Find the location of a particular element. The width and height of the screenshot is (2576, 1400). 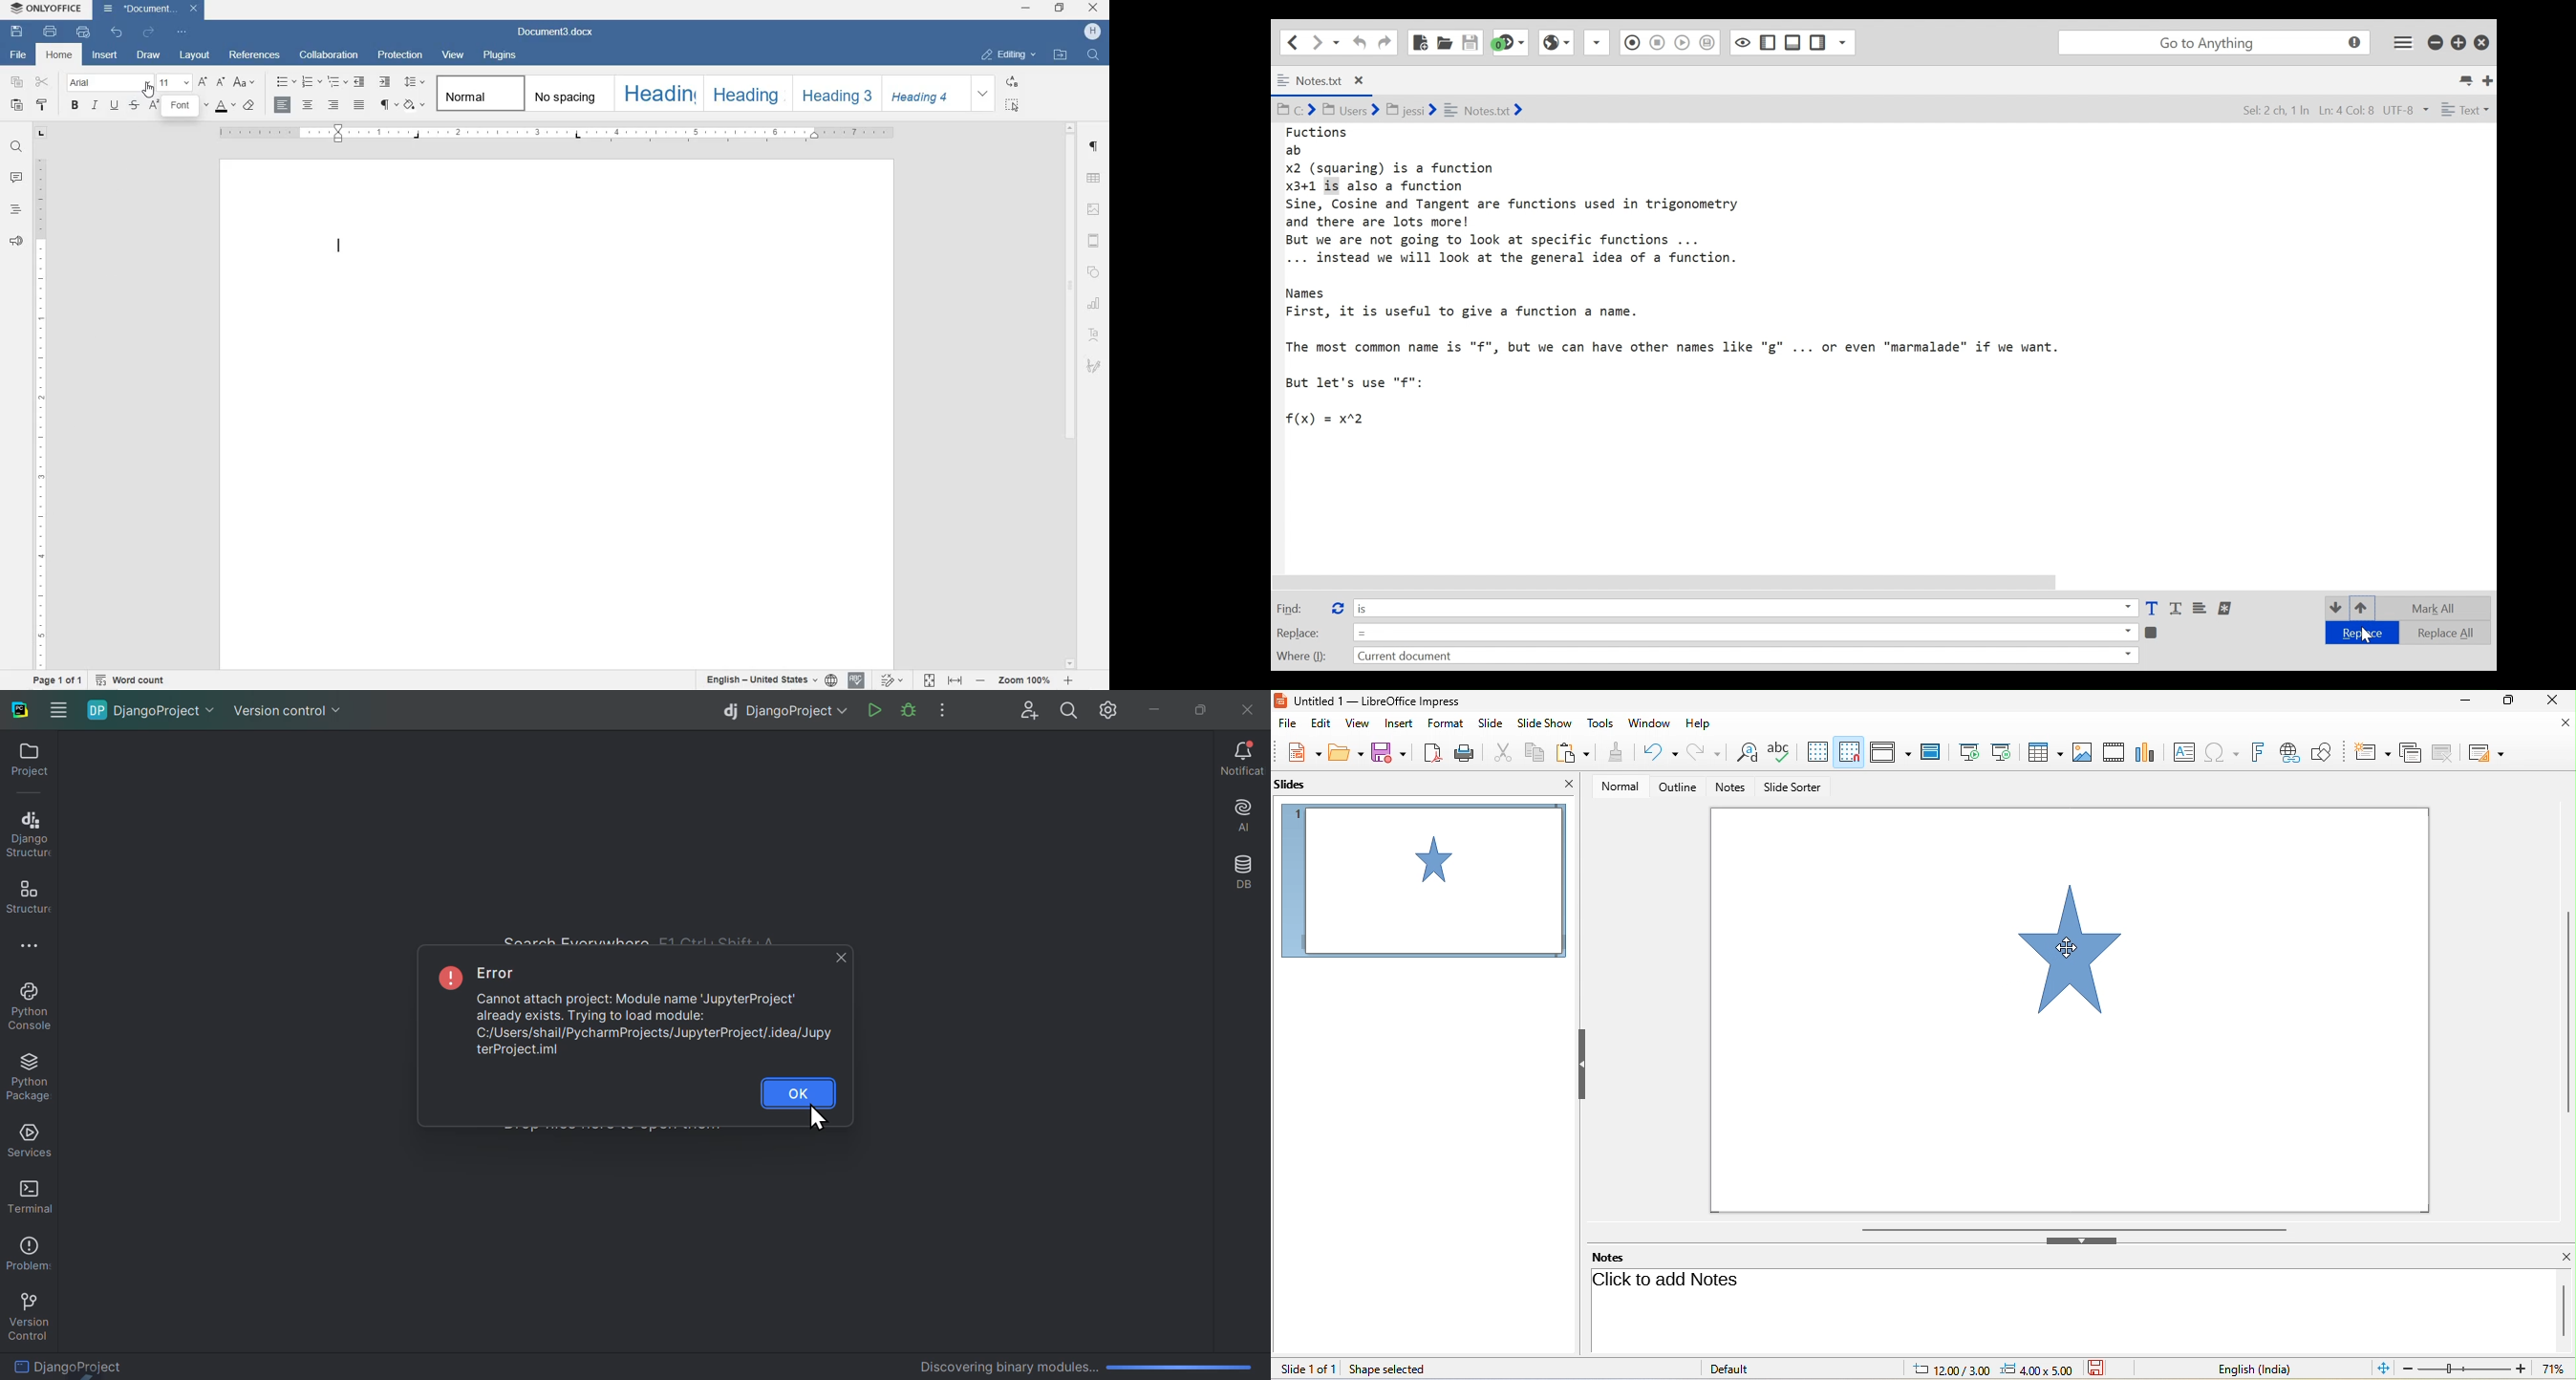

slides is located at coordinates (1301, 784).